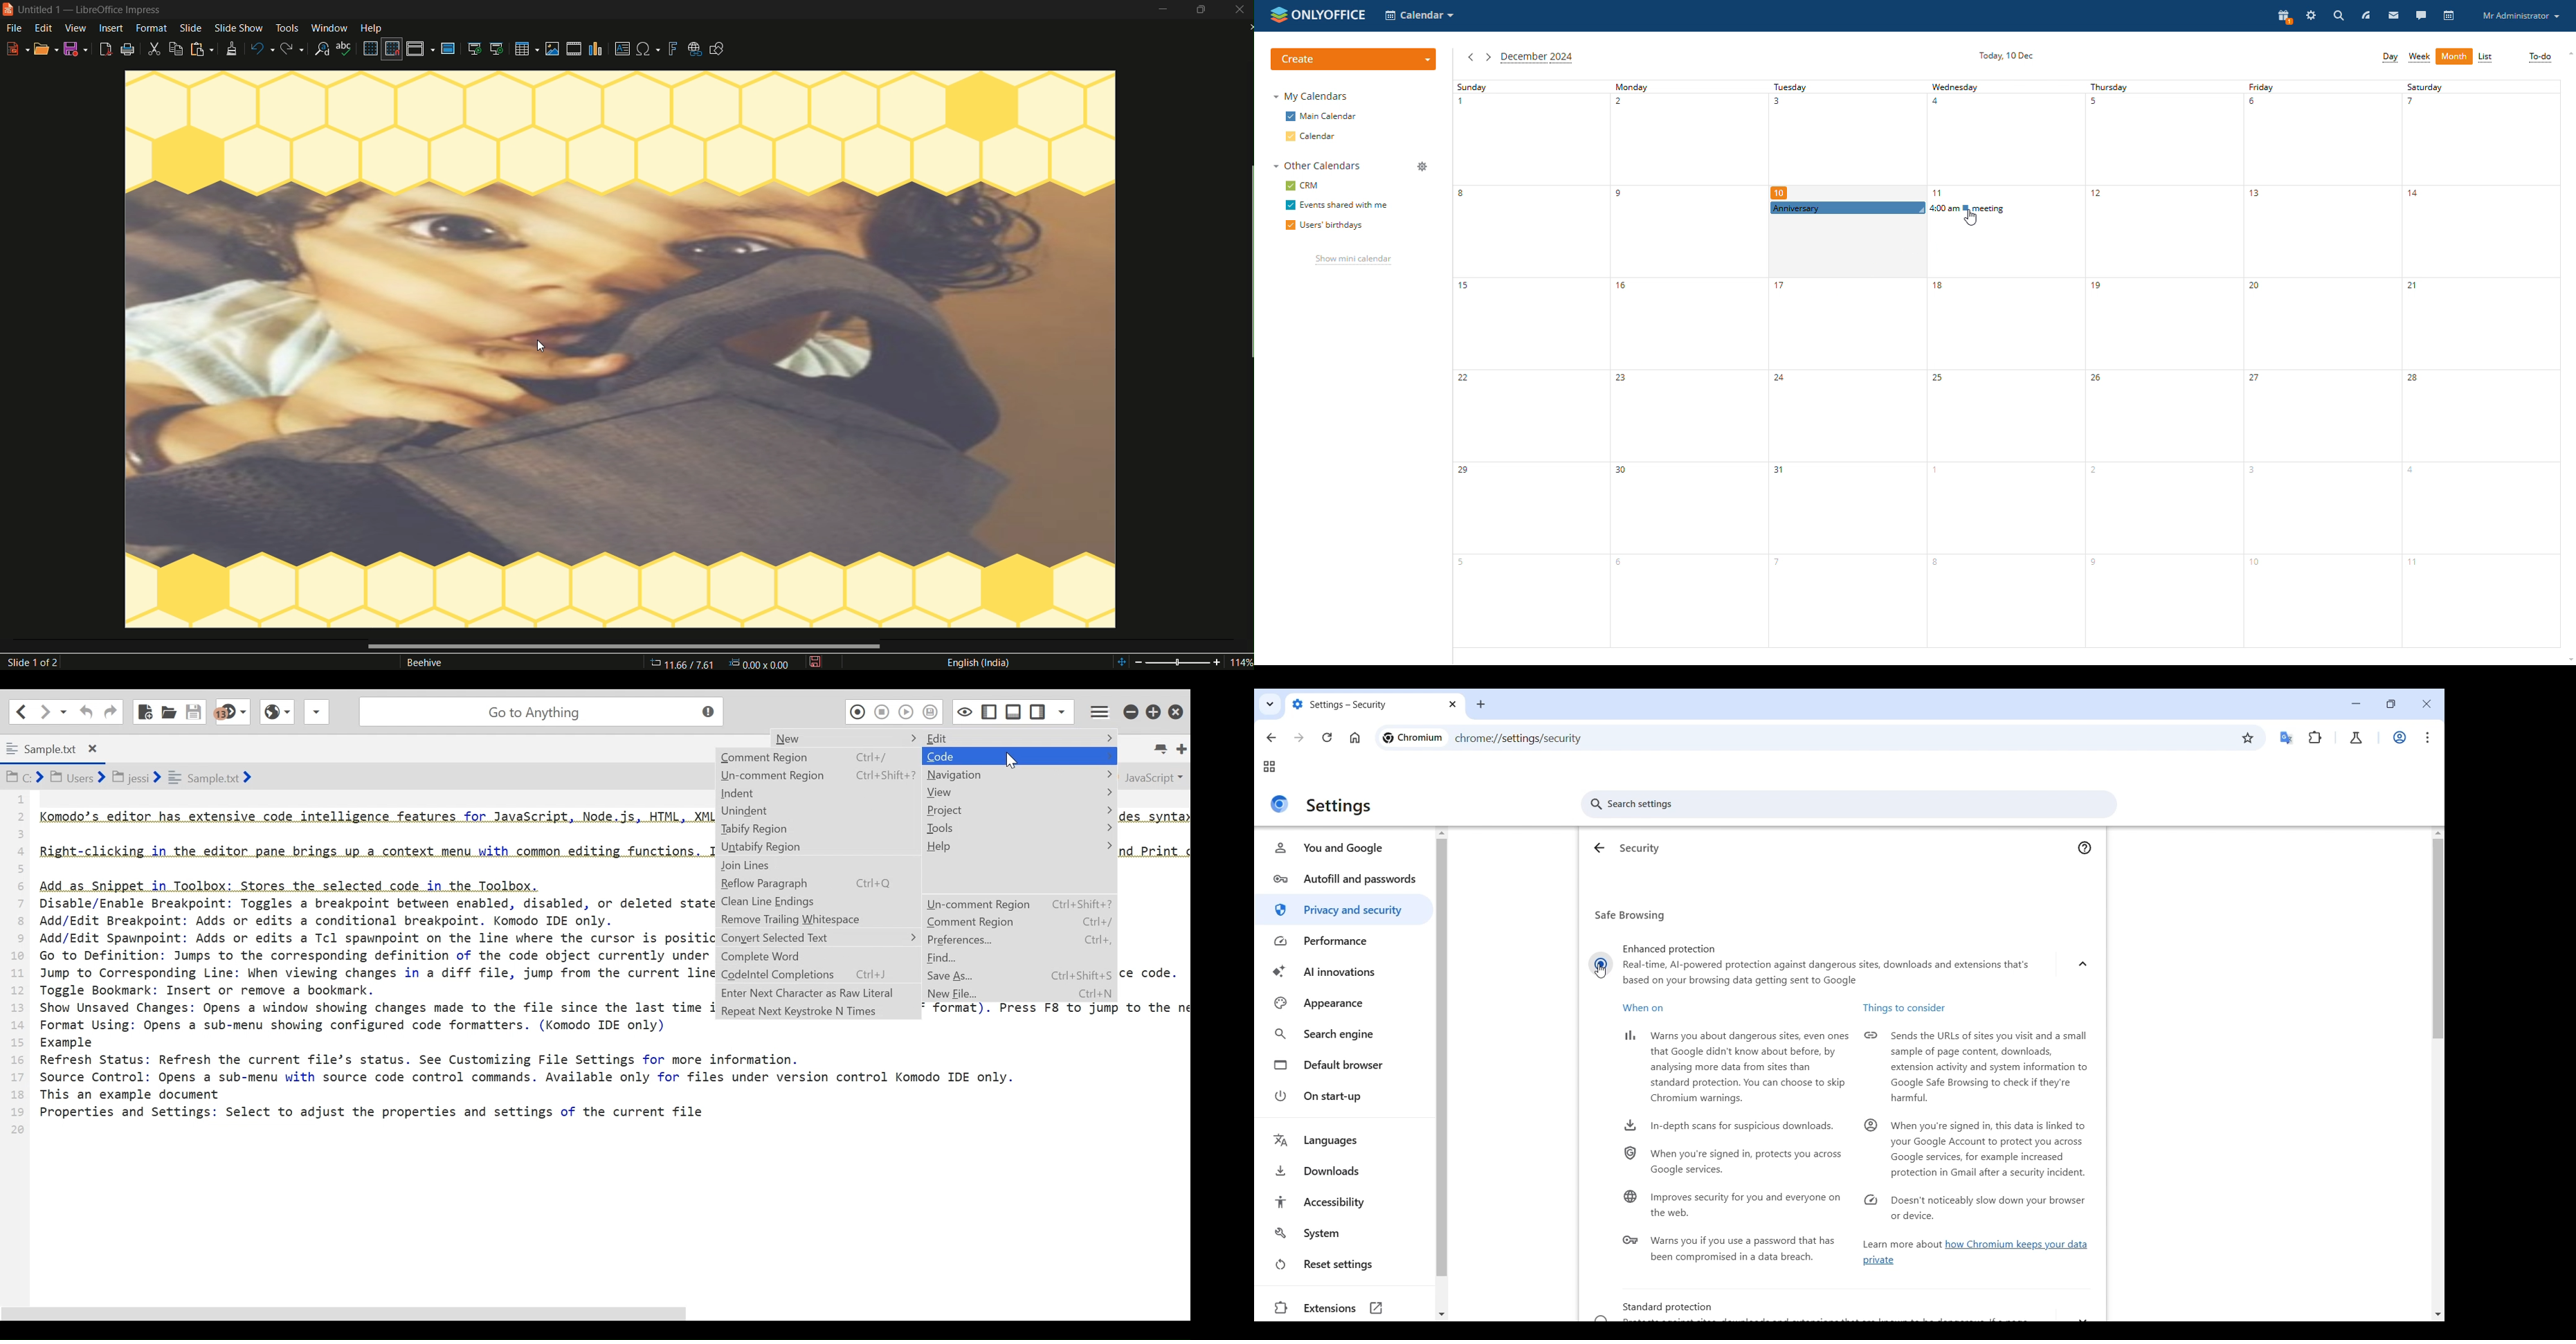  What do you see at coordinates (1421, 166) in the screenshot?
I see `manage` at bounding box center [1421, 166].